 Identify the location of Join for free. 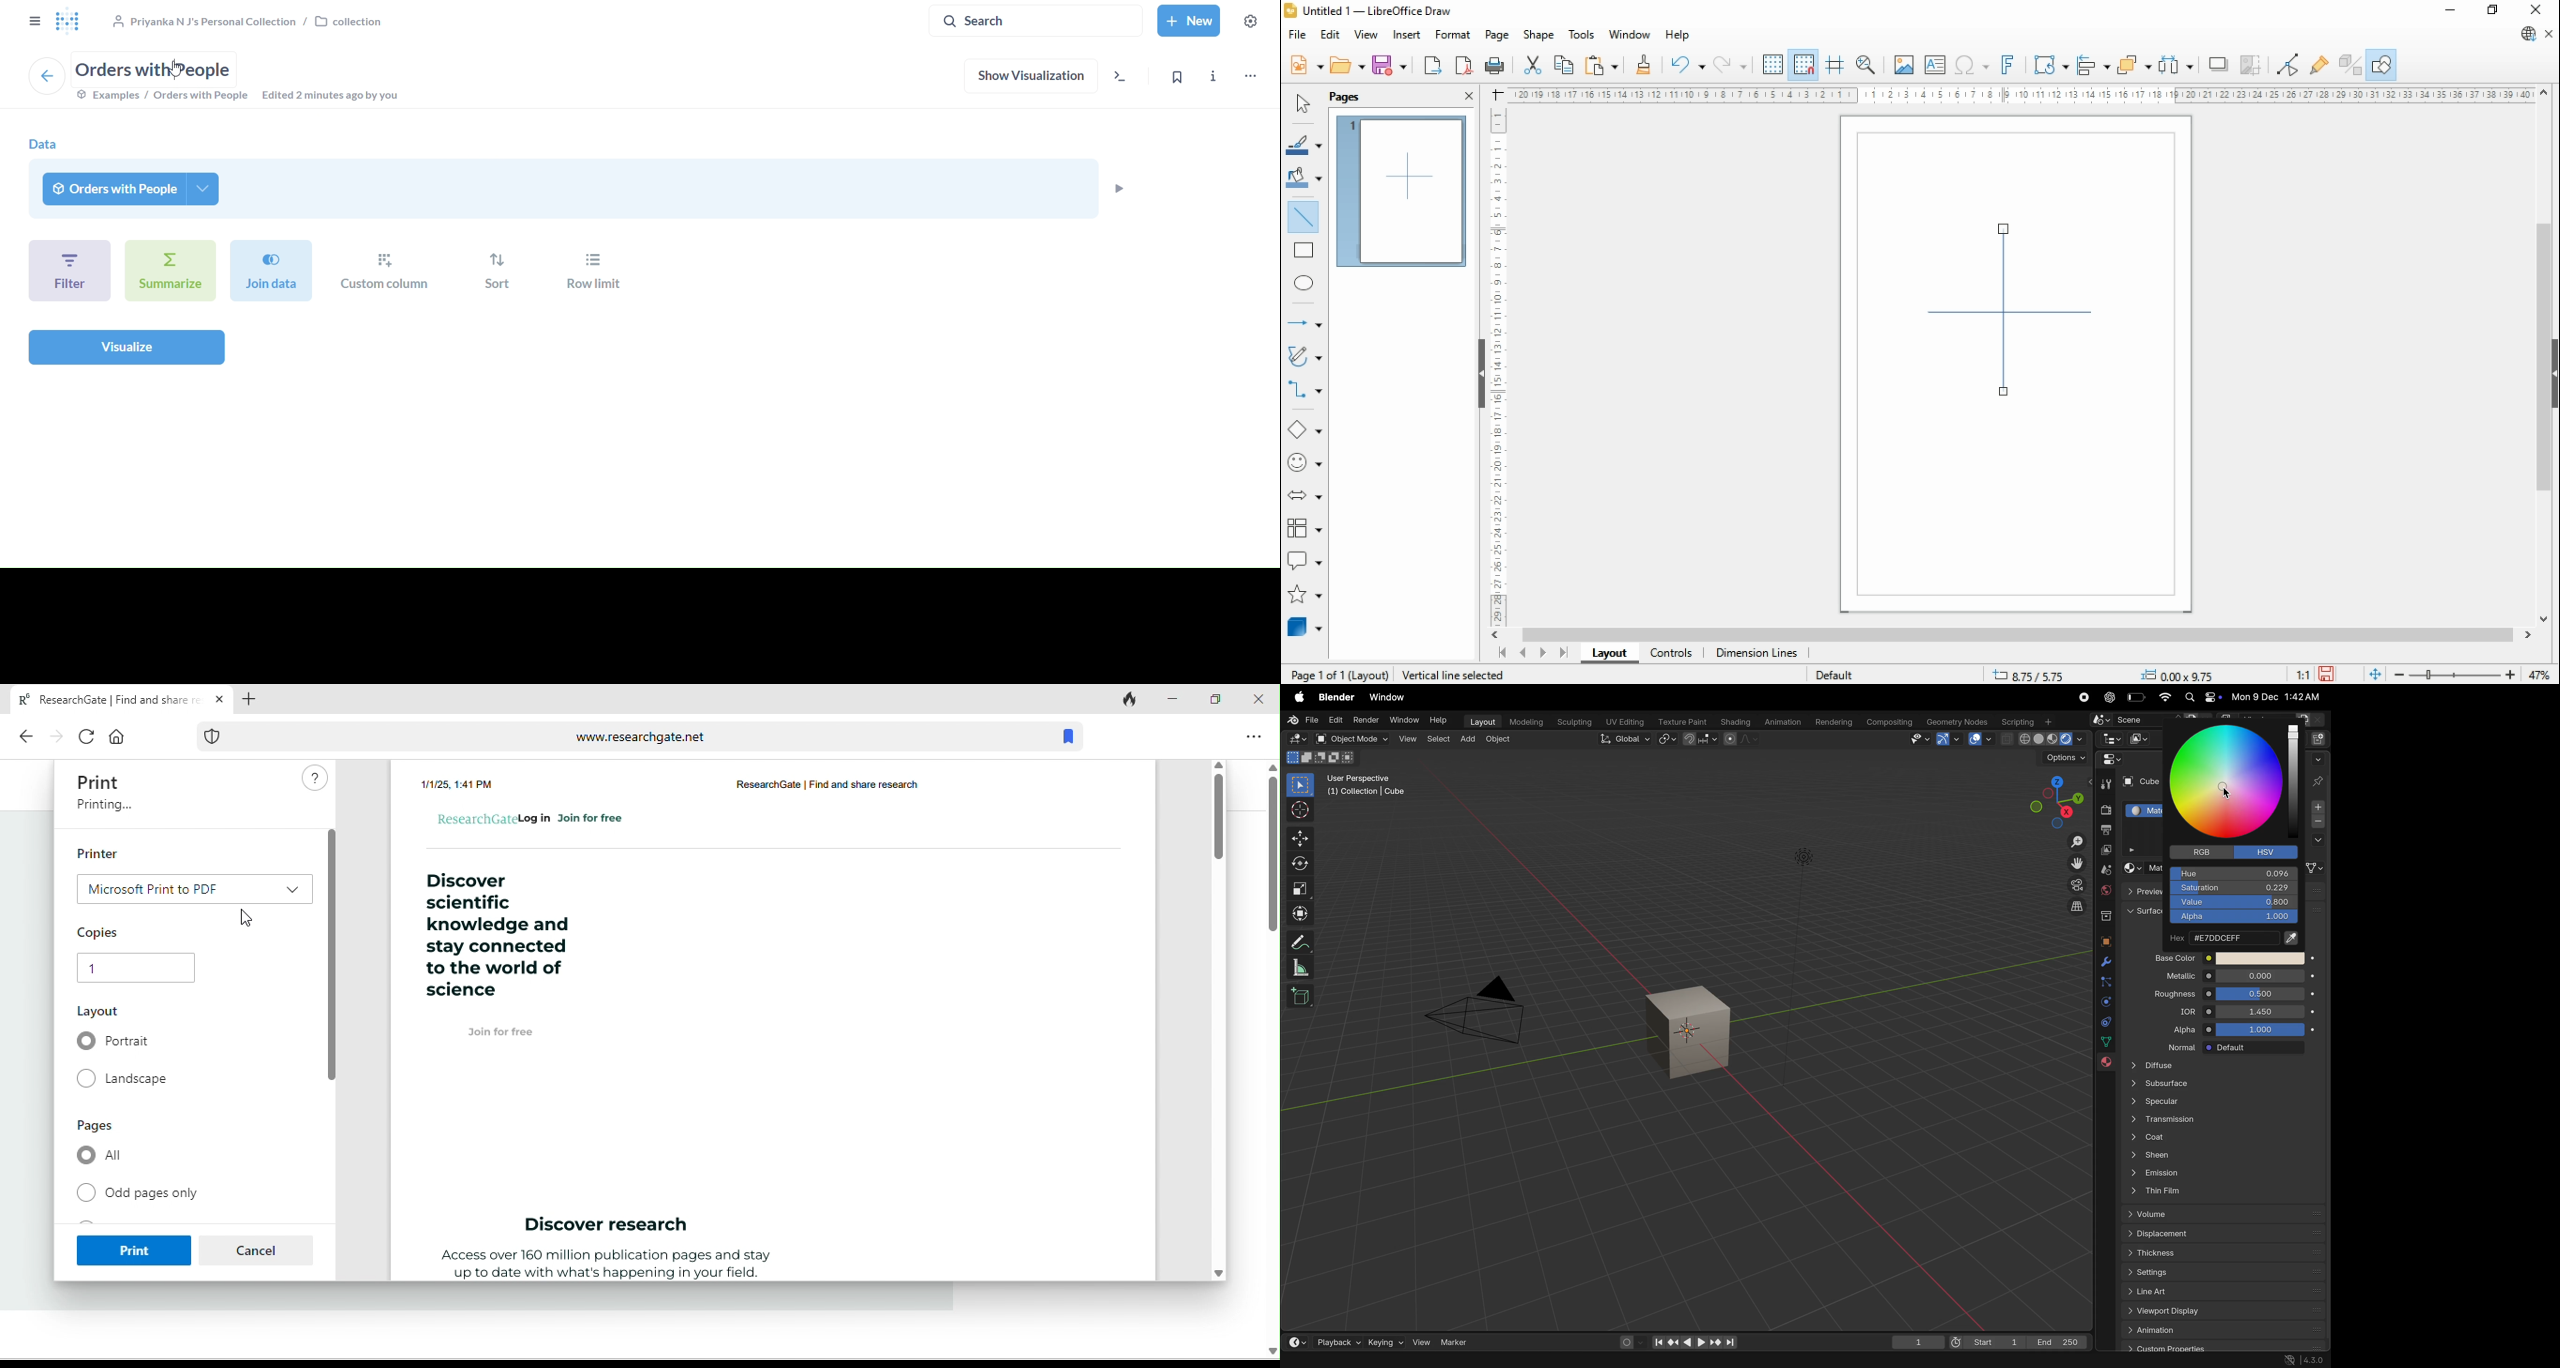
(499, 1032).